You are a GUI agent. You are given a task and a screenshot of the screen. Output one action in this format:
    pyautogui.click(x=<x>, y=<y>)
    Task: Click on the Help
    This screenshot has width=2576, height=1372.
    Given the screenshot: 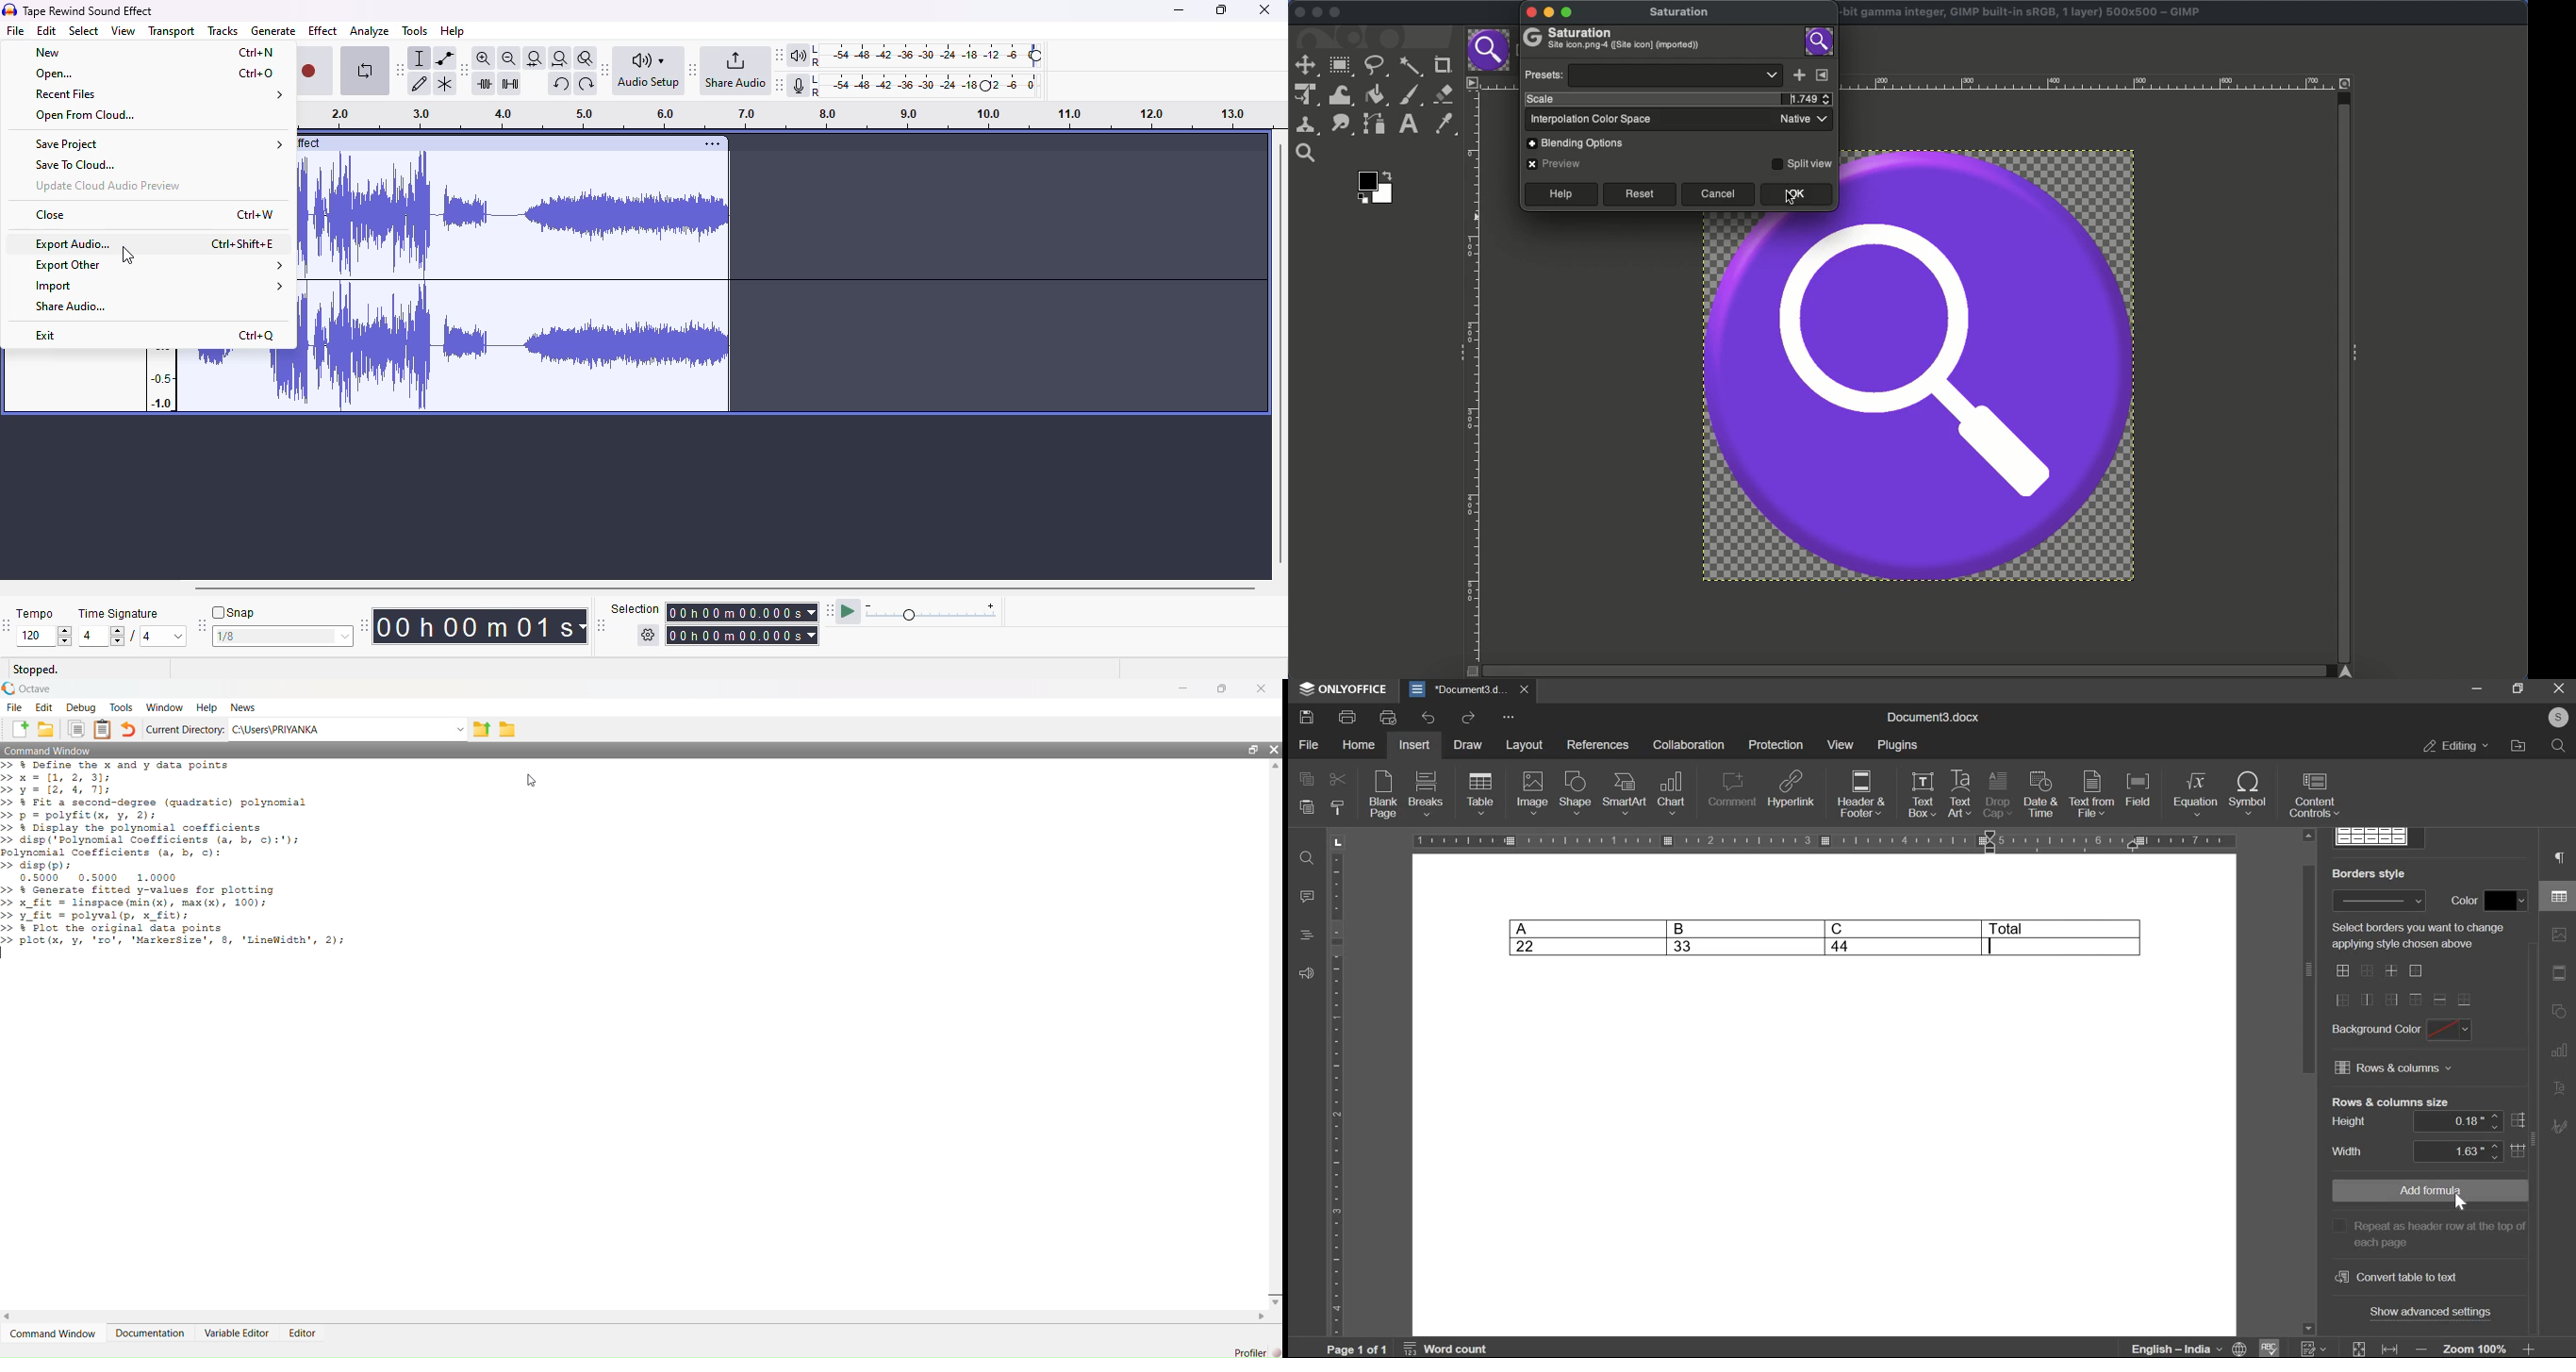 What is the action you would take?
    pyautogui.click(x=1559, y=194)
    